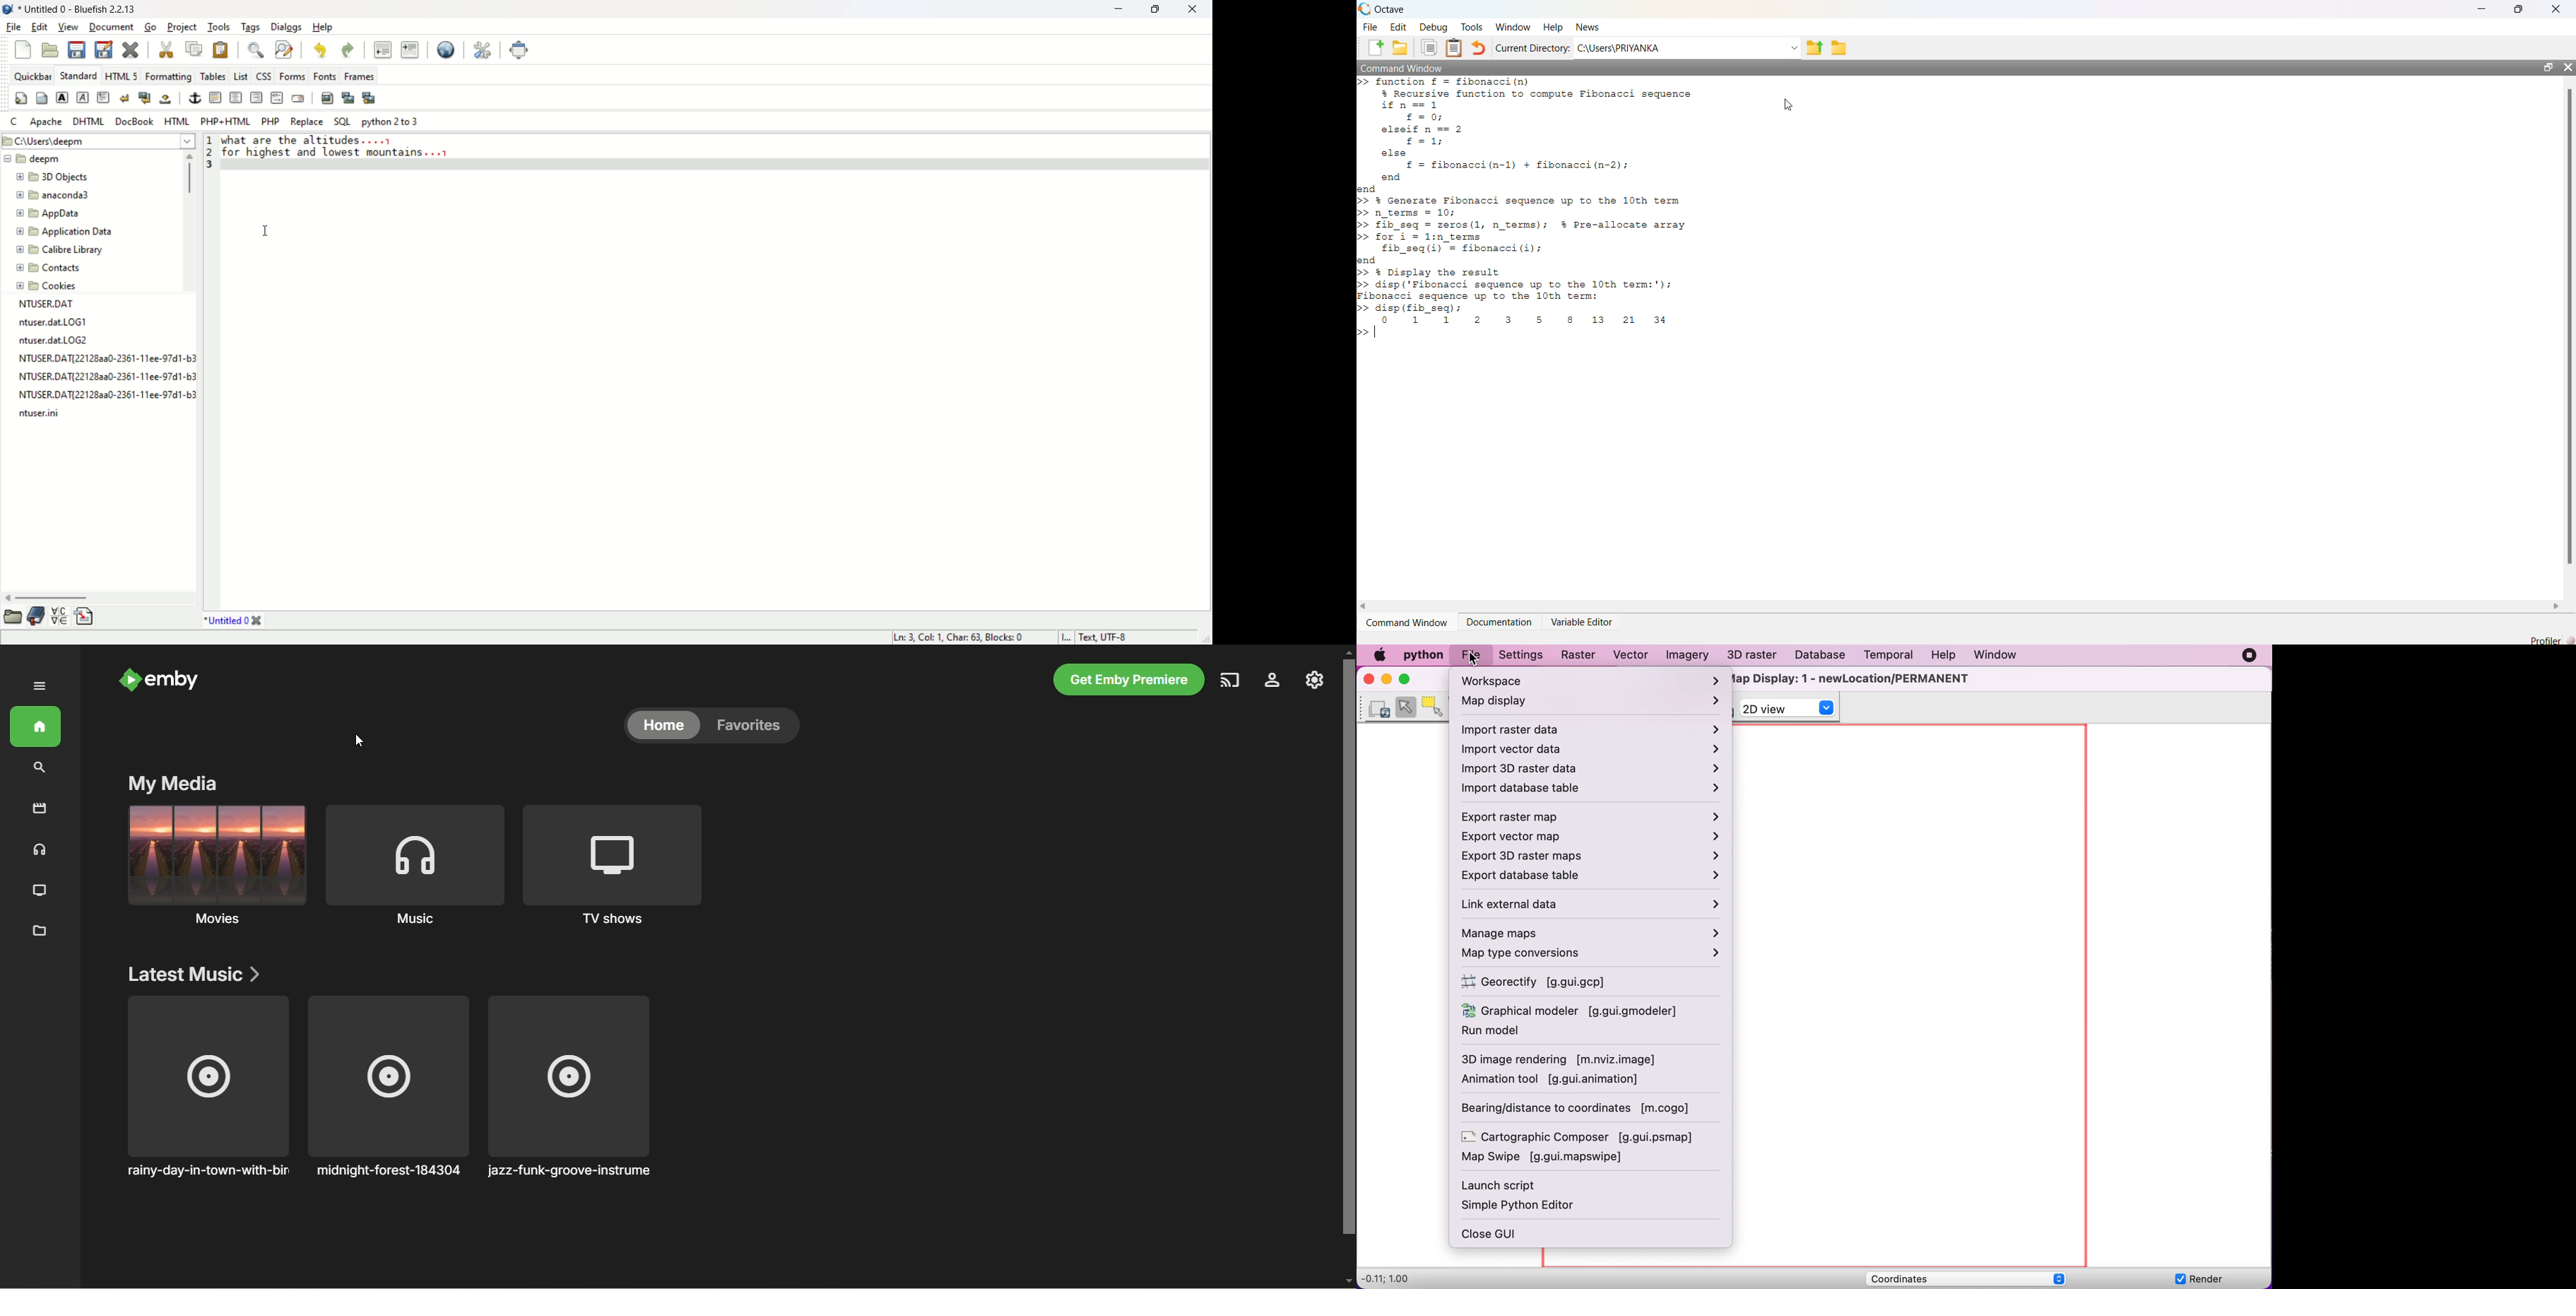 The height and width of the screenshot is (1316, 2576). I want to click on insert special character, so click(63, 615).